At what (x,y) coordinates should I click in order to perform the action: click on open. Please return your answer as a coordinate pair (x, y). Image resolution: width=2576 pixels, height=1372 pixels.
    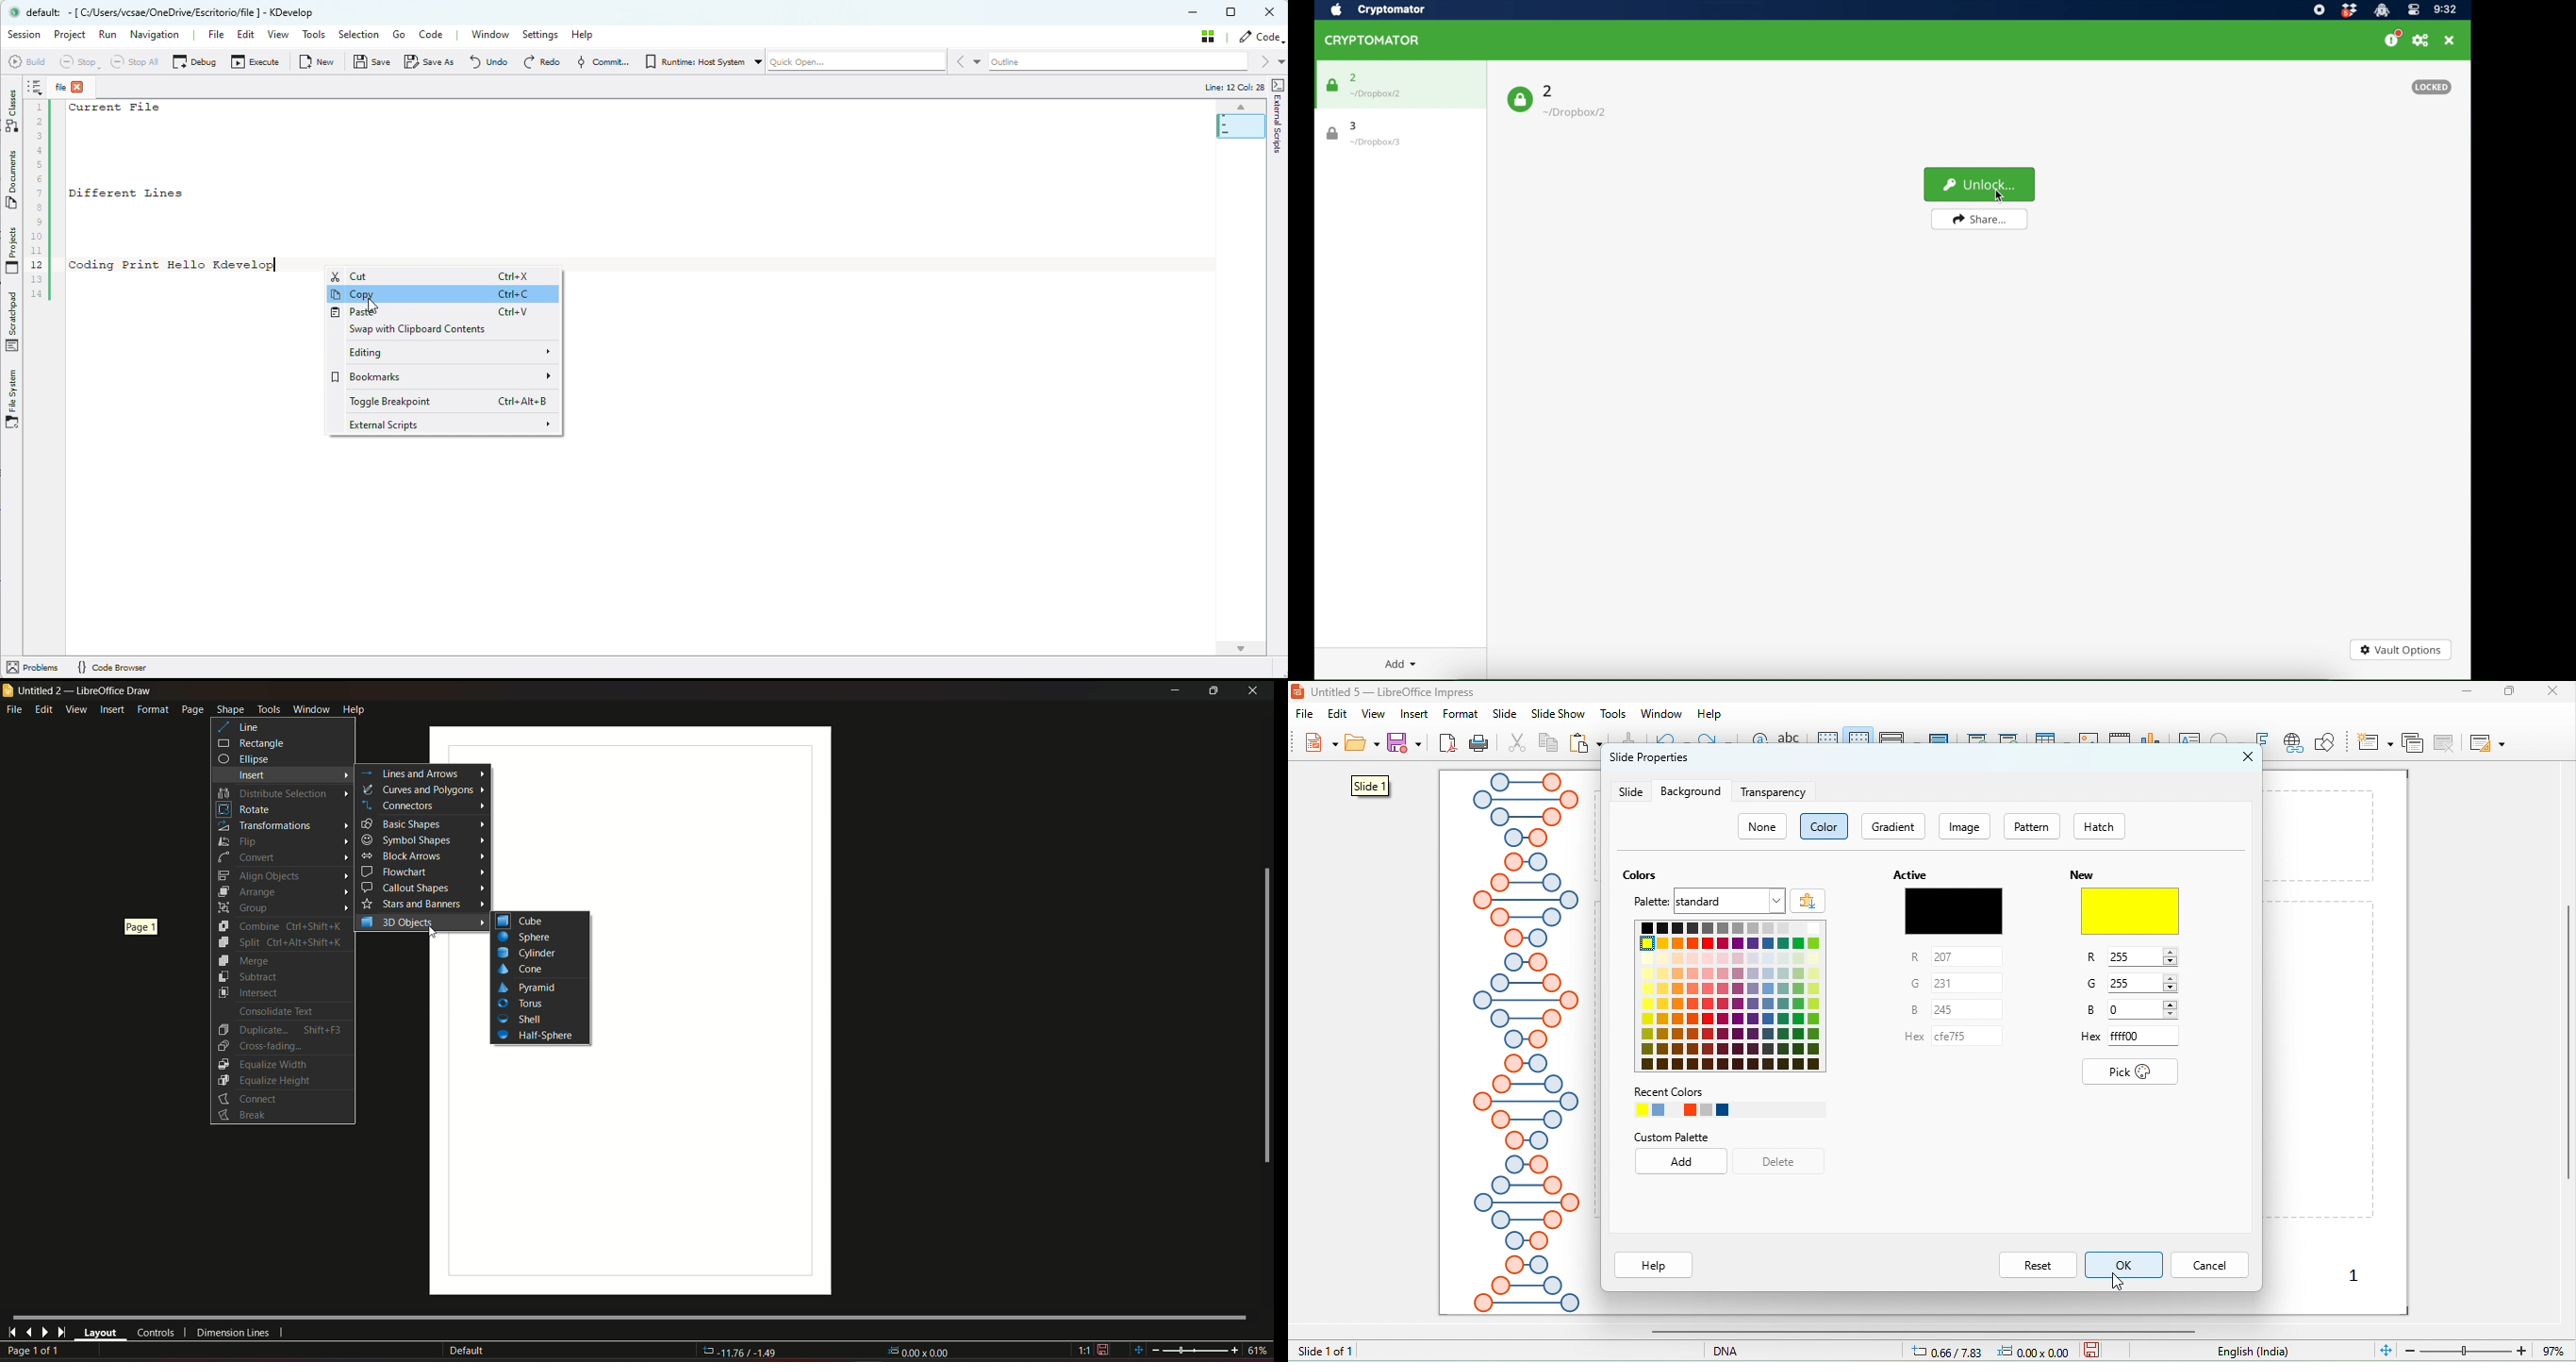
    Looking at the image, I should click on (1362, 746).